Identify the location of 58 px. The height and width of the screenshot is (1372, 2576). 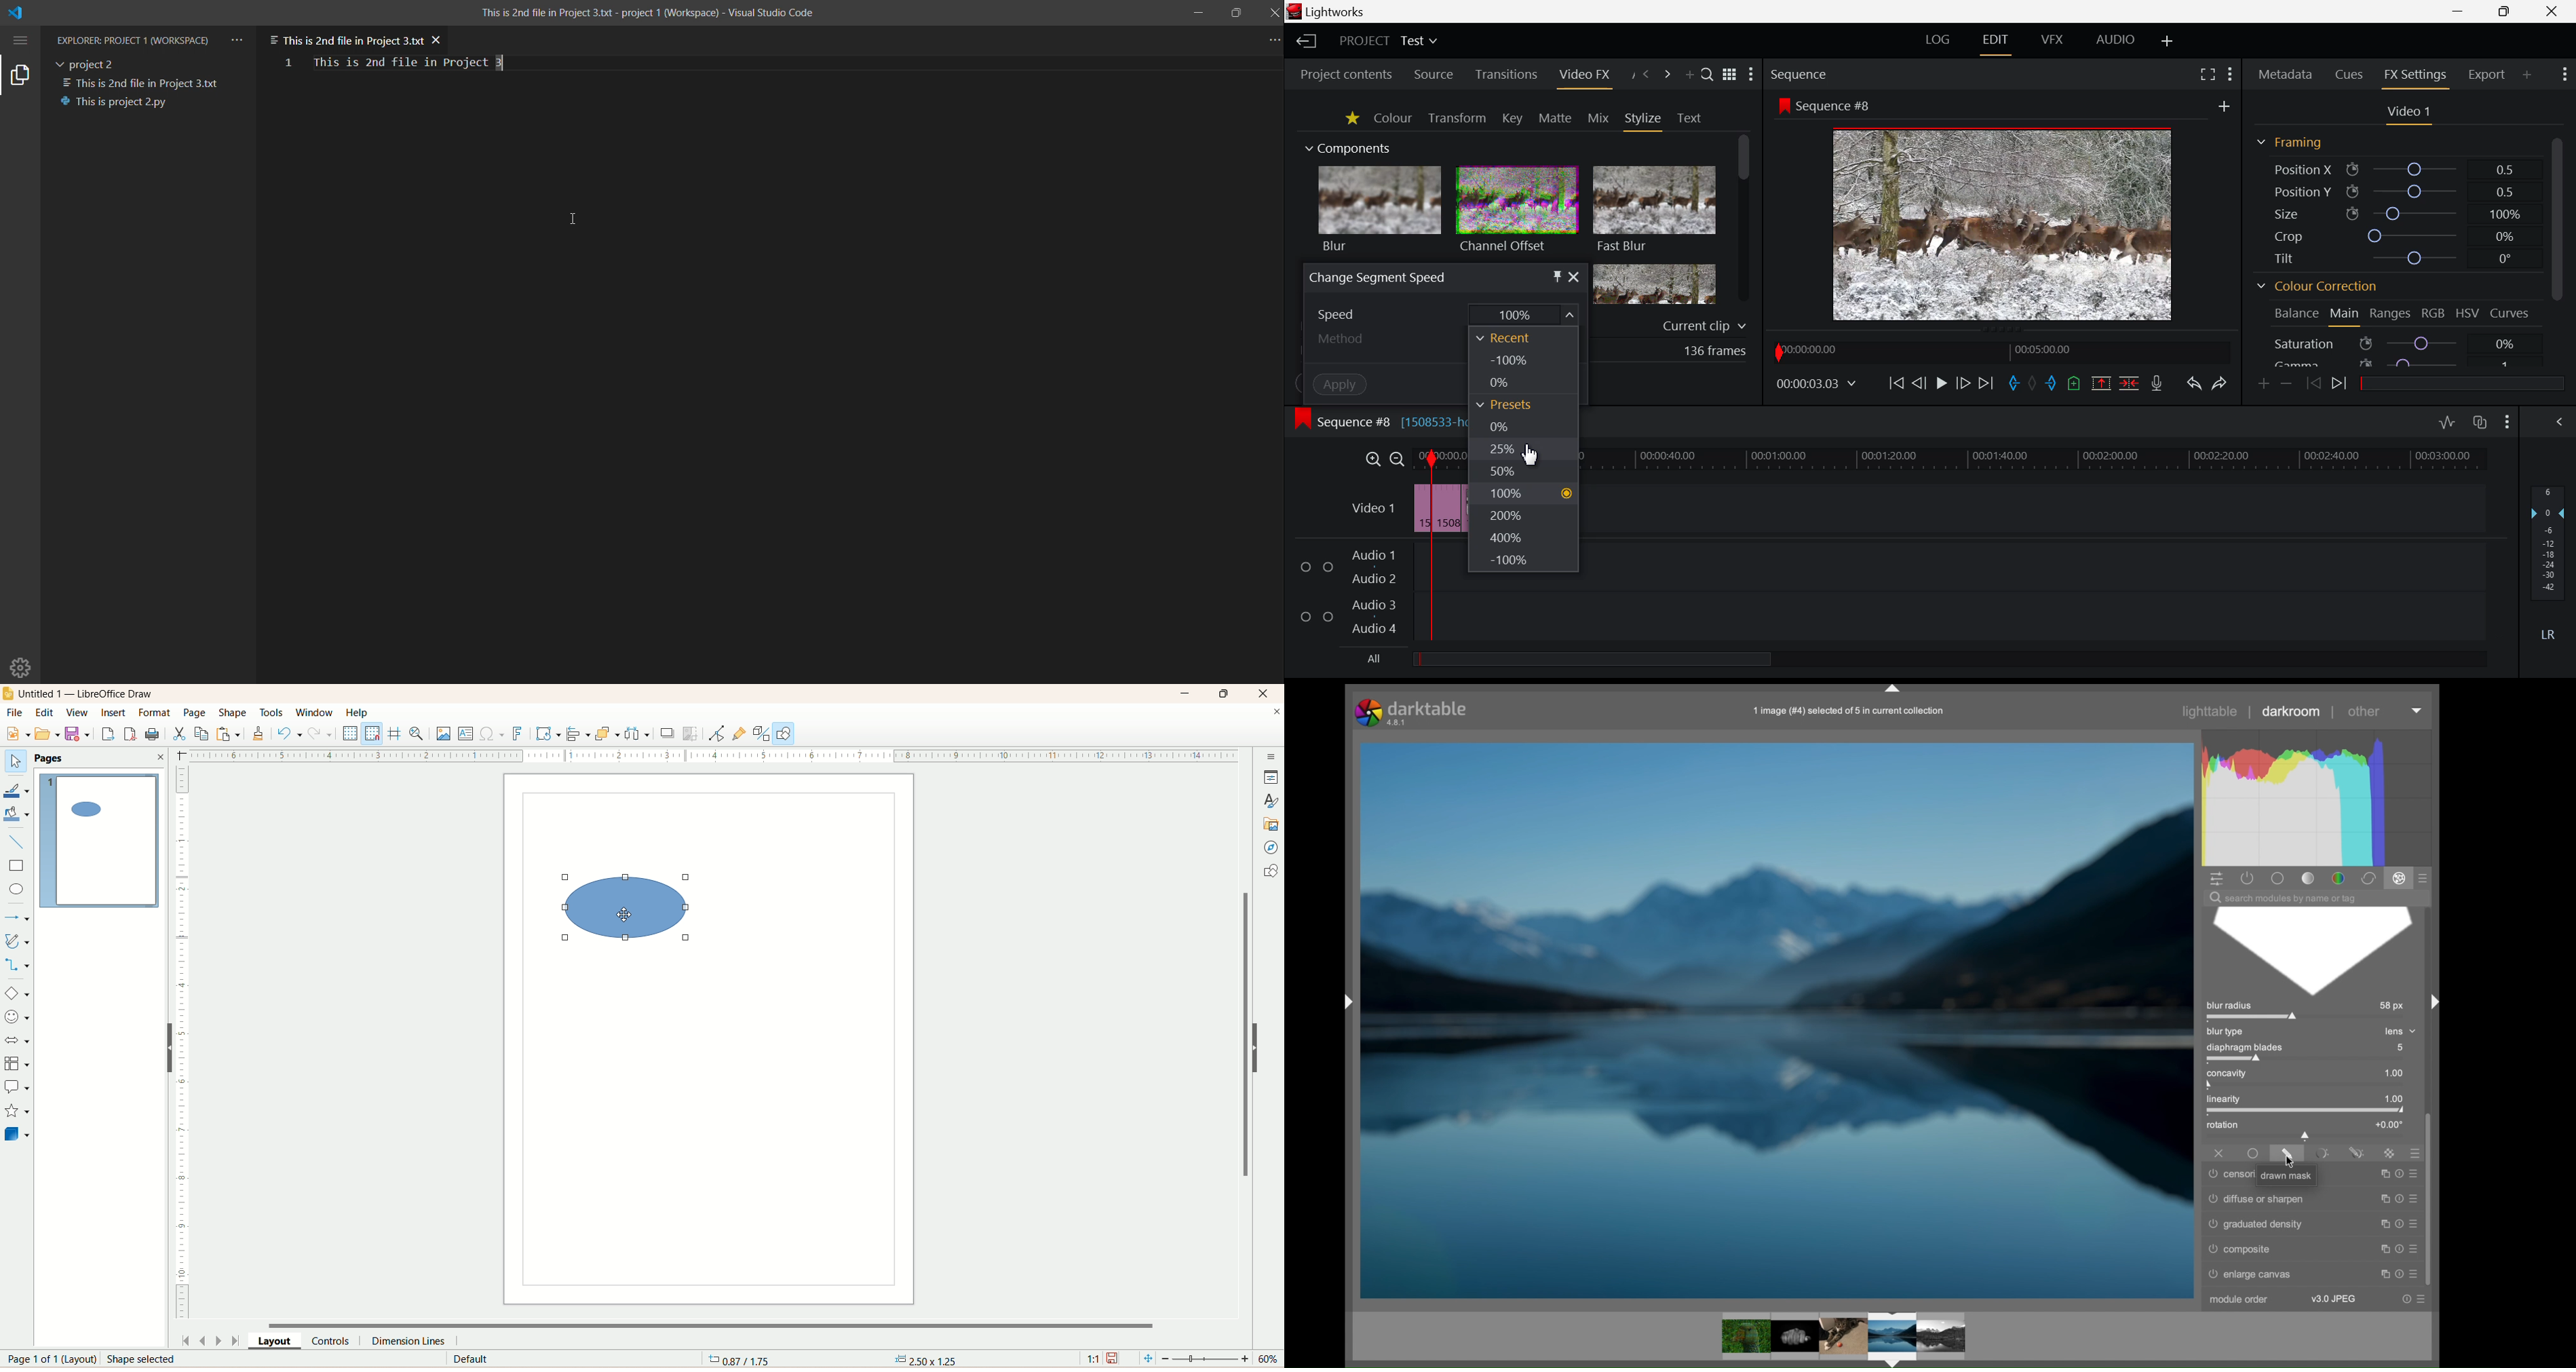
(2392, 1006).